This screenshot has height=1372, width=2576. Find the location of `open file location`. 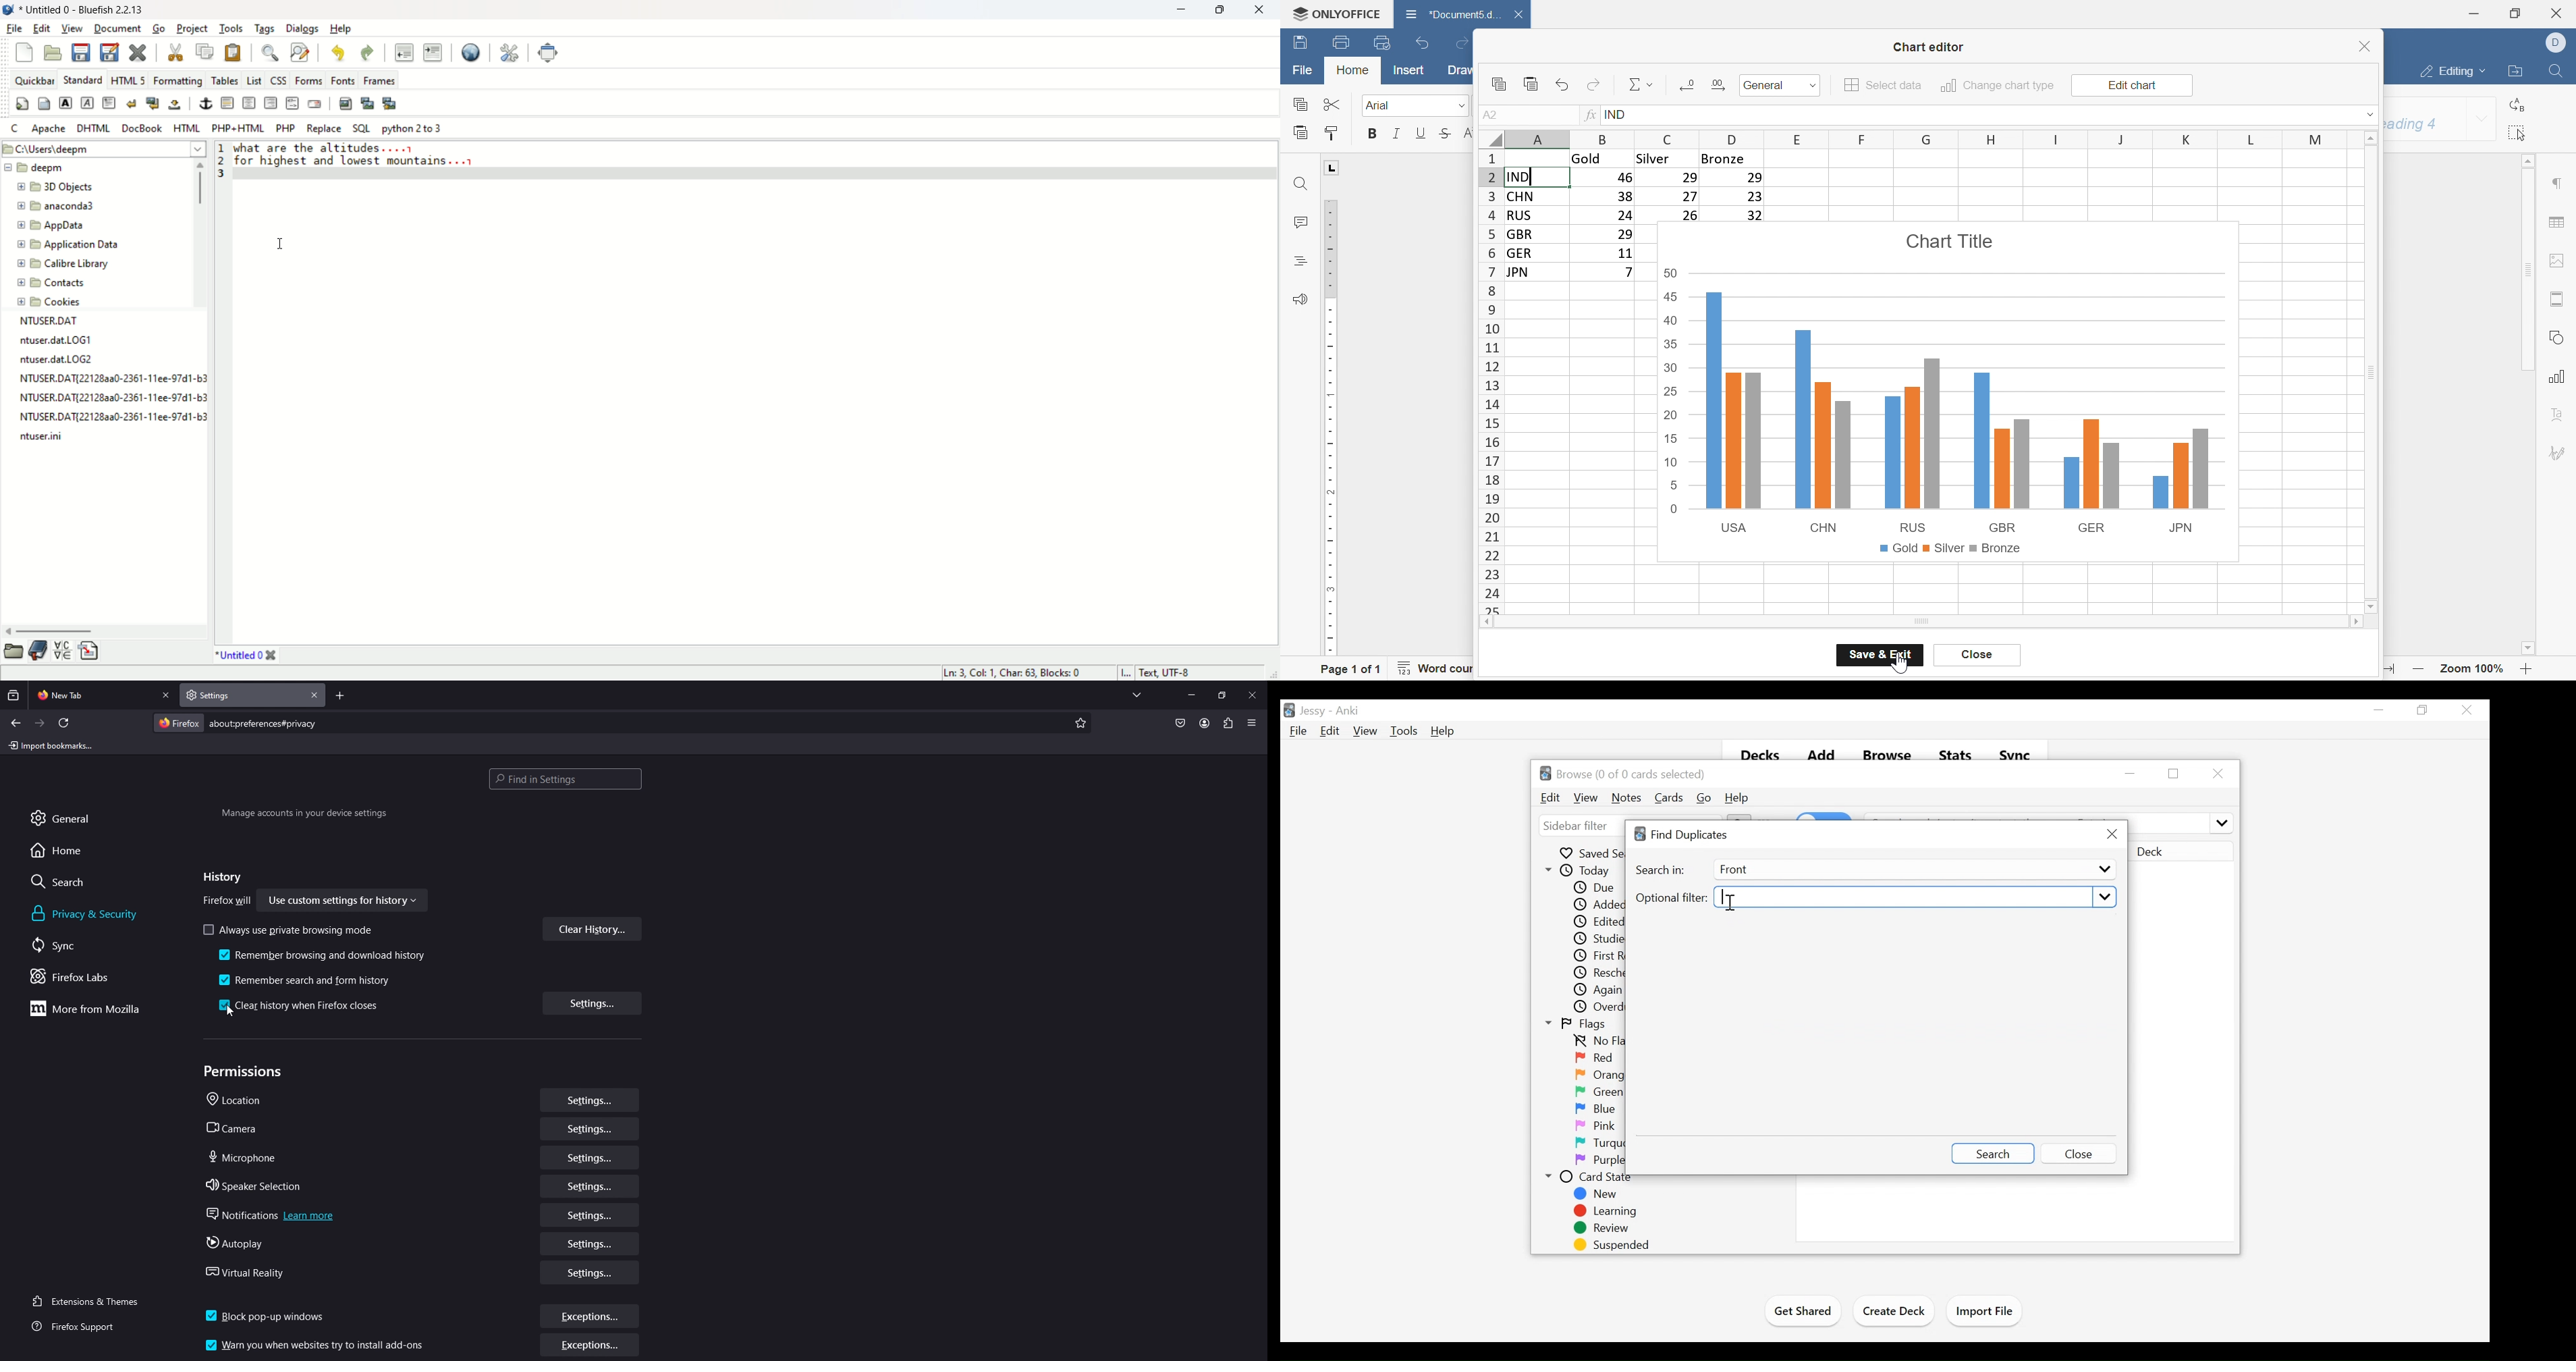

open file location is located at coordinates (2517, 71).